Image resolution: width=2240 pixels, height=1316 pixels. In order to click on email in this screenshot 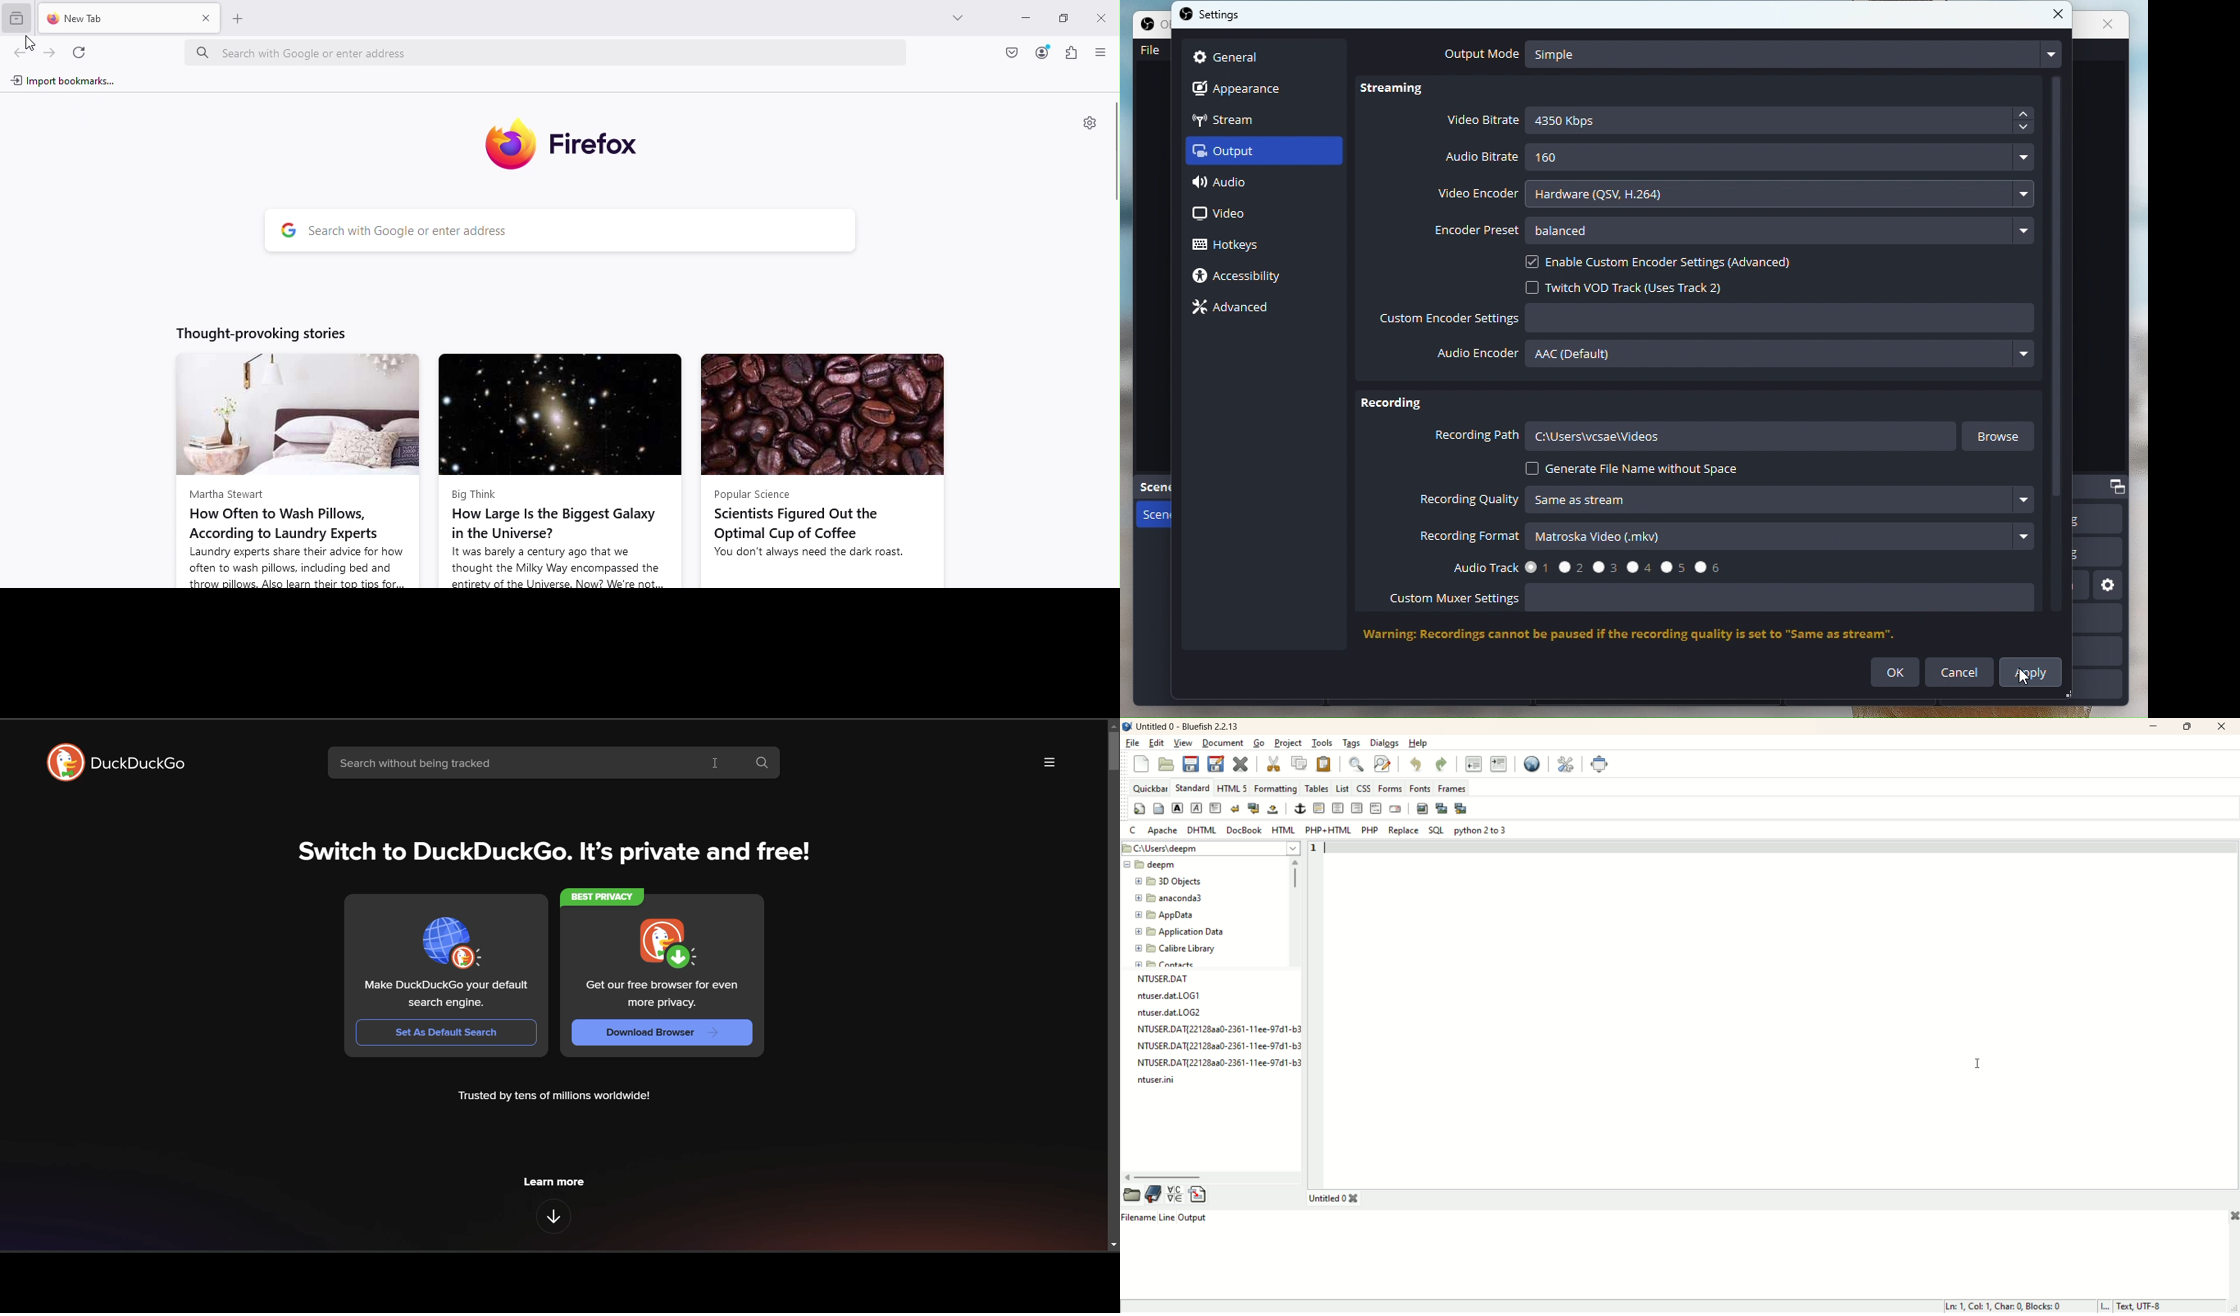, I will do `click(1395, 808)`.